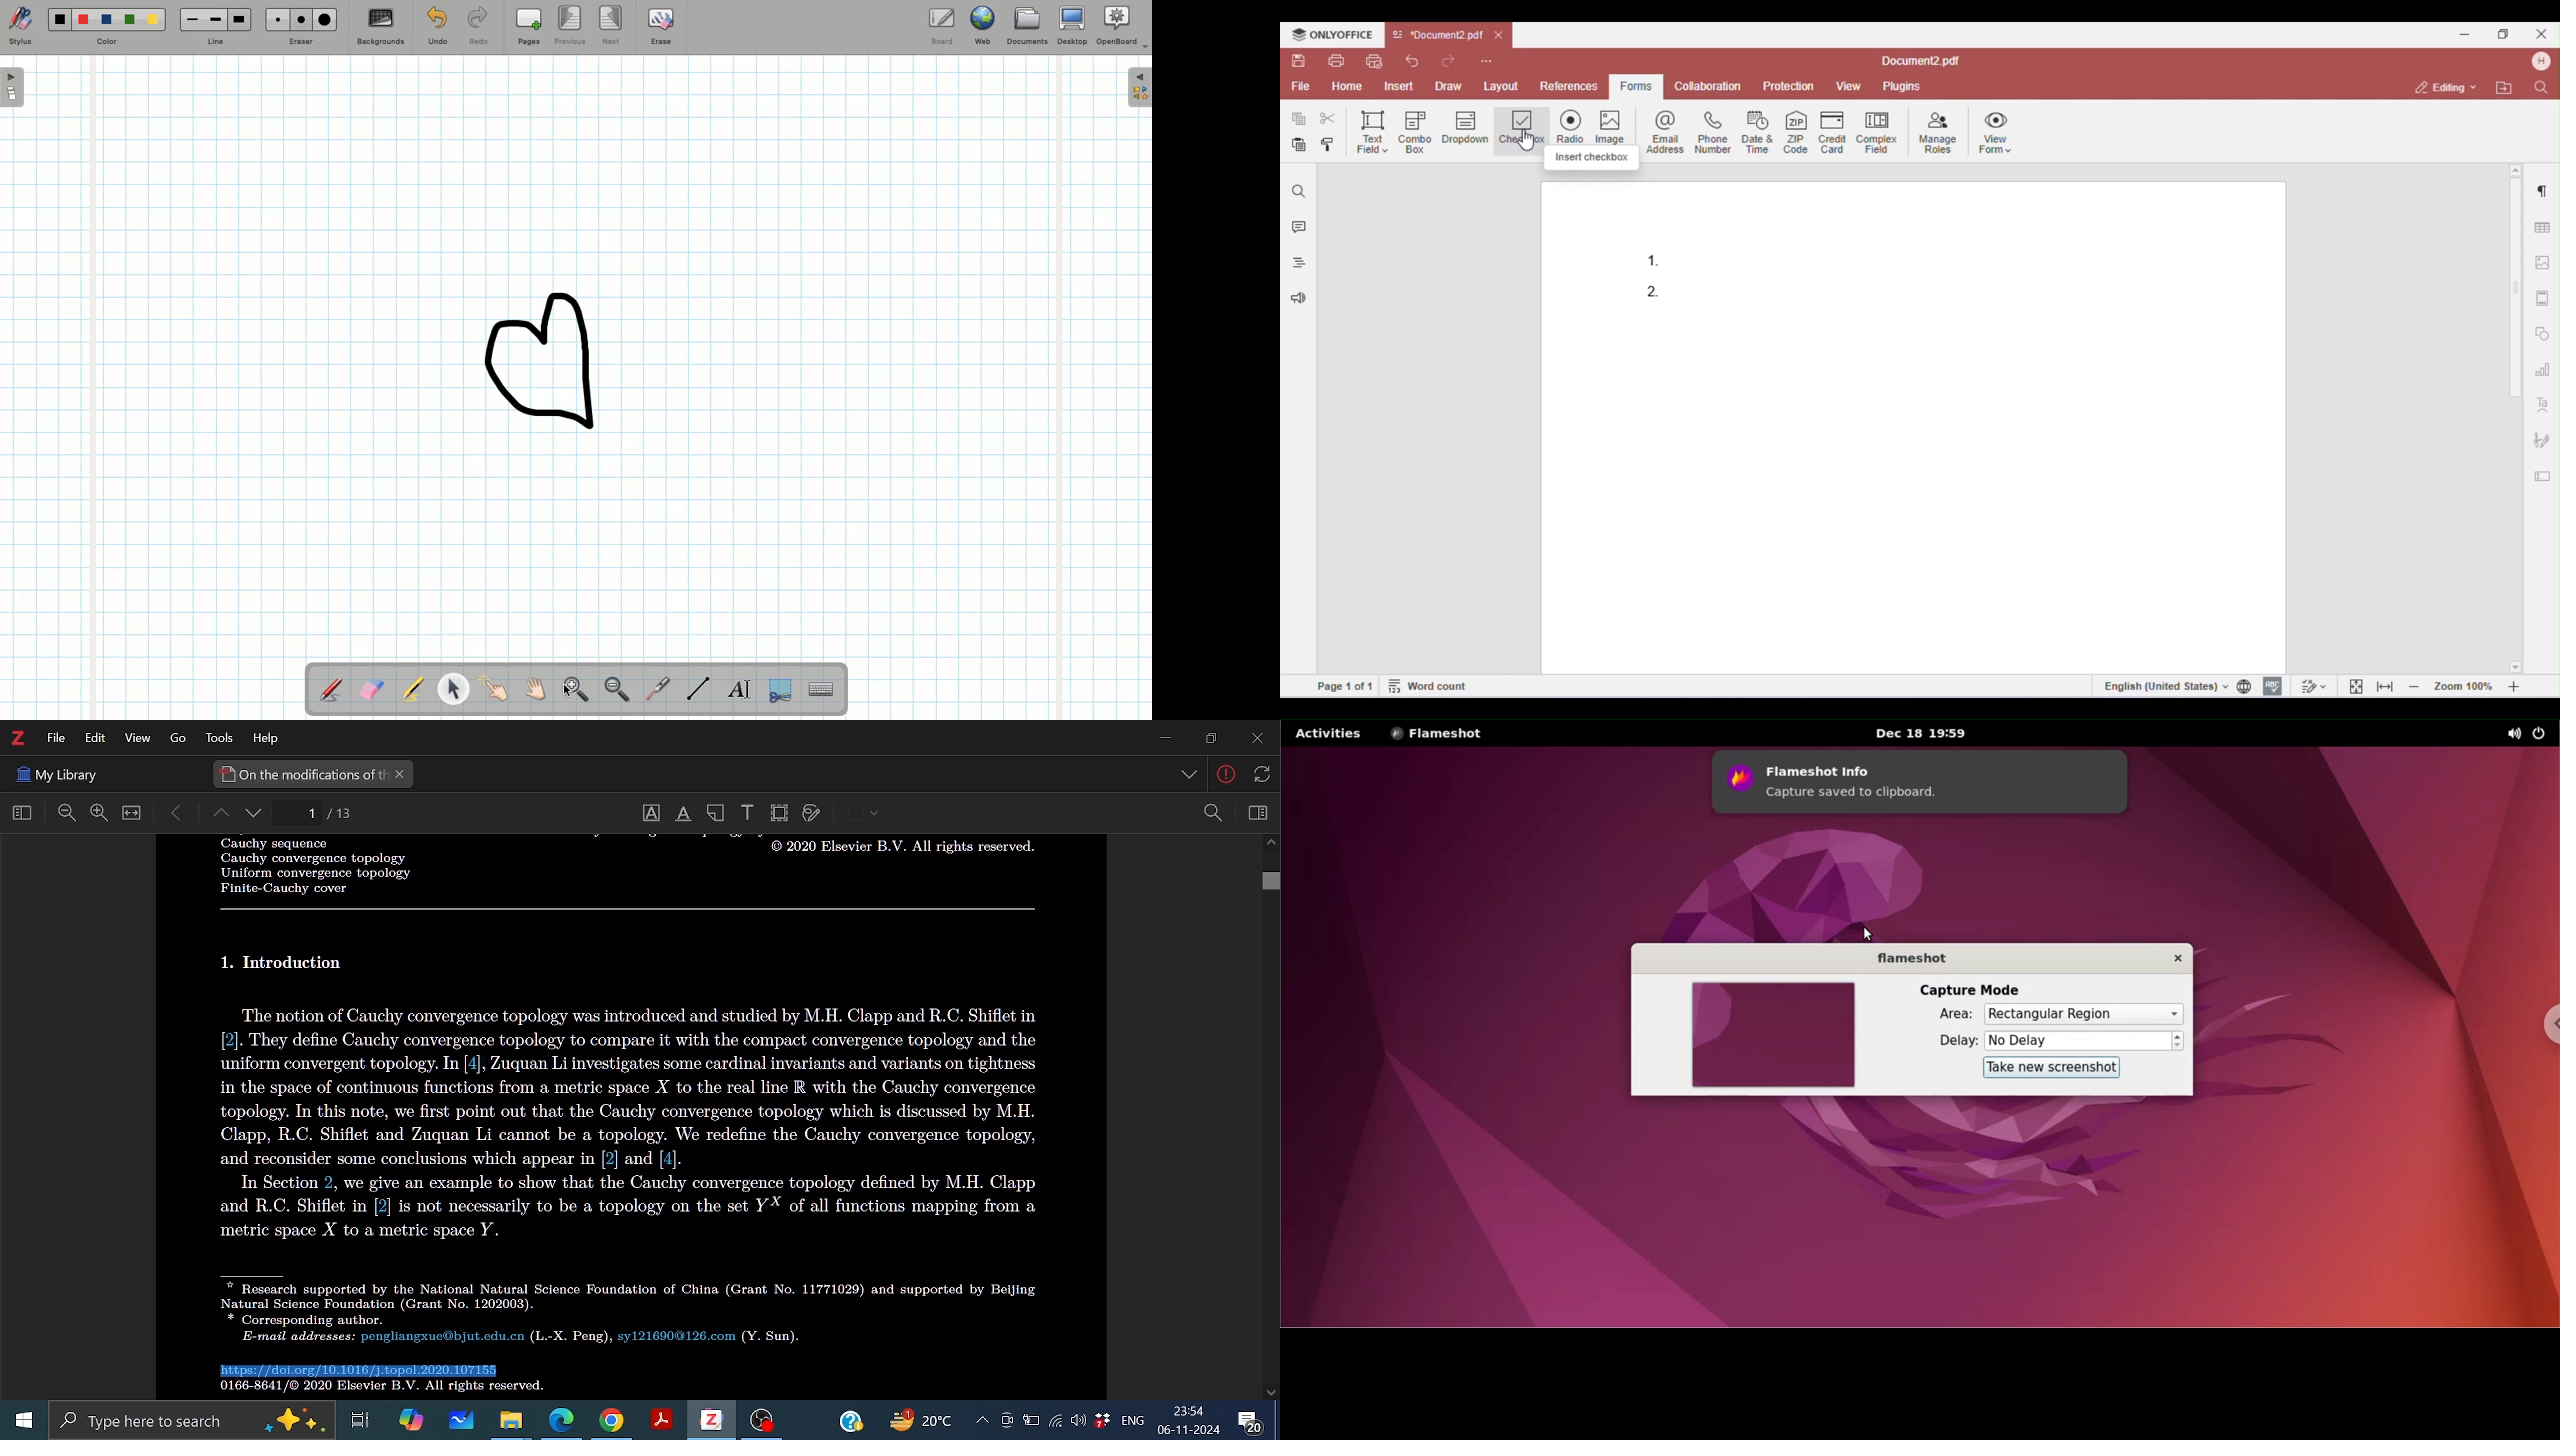 The image size is (2576, 1456). What do you see at coordinates (762, 1422) in the screenshot?
I see `OBS studio` at bounding box center [762, 1422].